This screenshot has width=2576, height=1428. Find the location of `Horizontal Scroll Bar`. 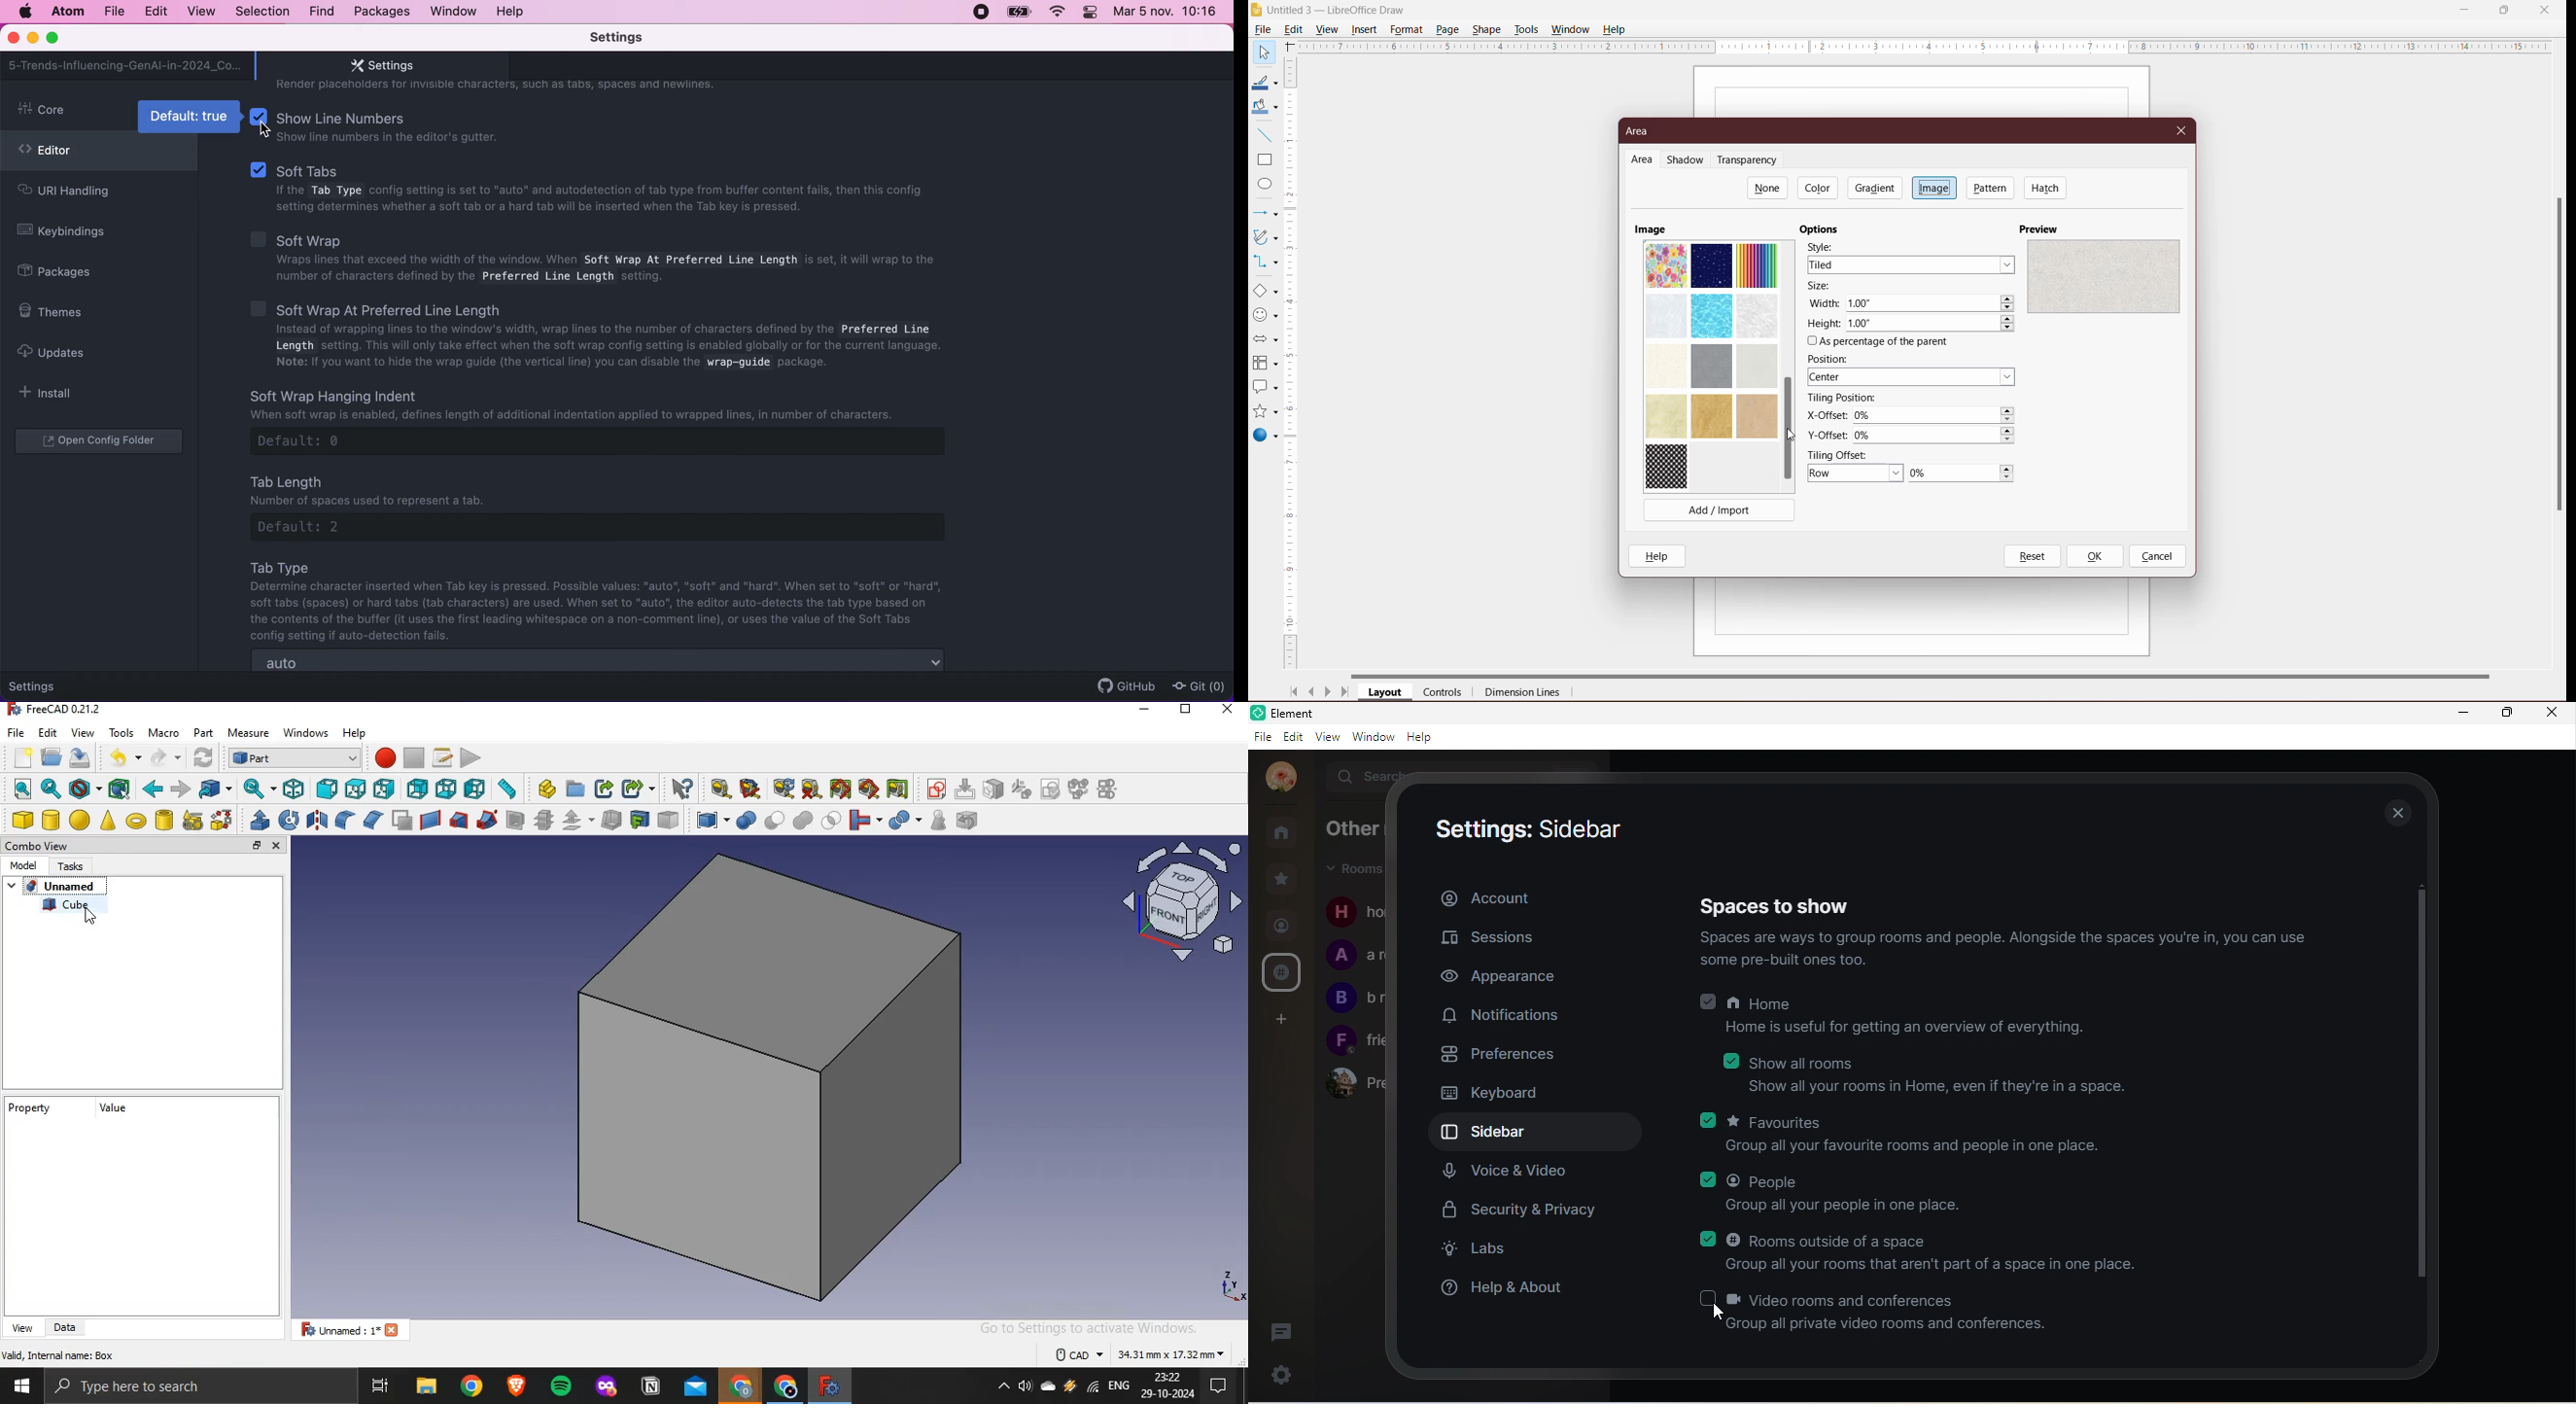

Horizontal Scroll Bar is located at coordinates (1936, 675).